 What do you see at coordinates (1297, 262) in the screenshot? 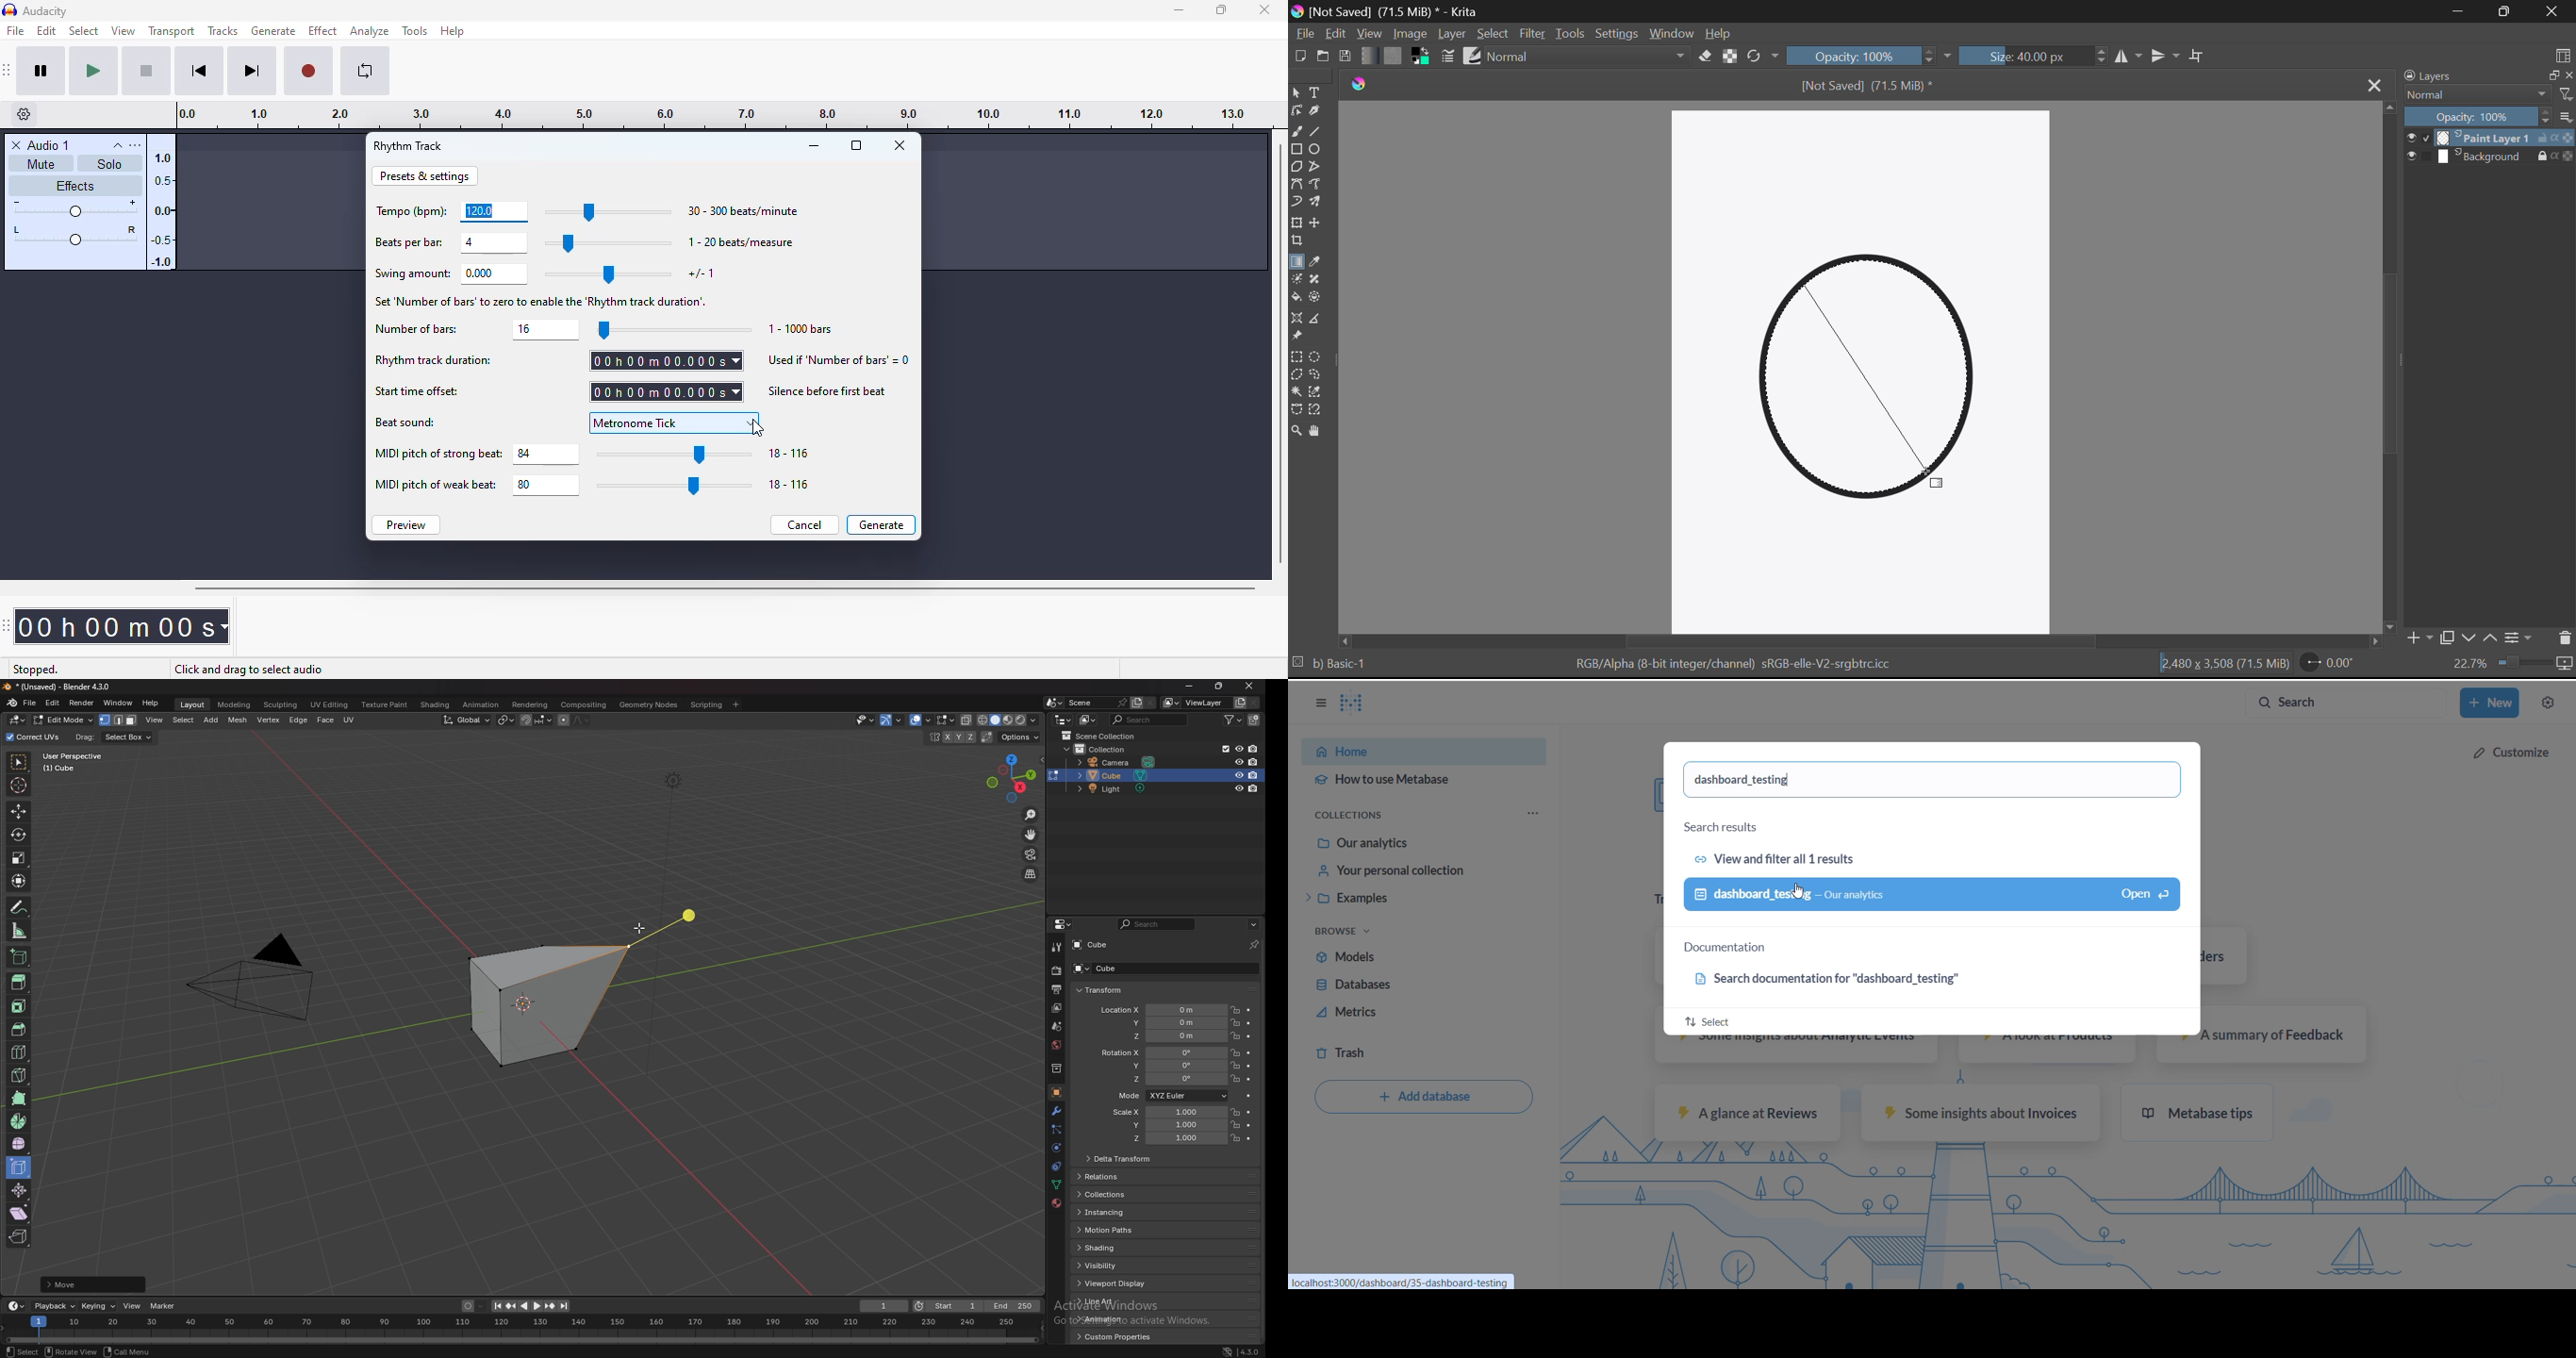
I see `Gradient Fill` at bounding box center [1297, 262].